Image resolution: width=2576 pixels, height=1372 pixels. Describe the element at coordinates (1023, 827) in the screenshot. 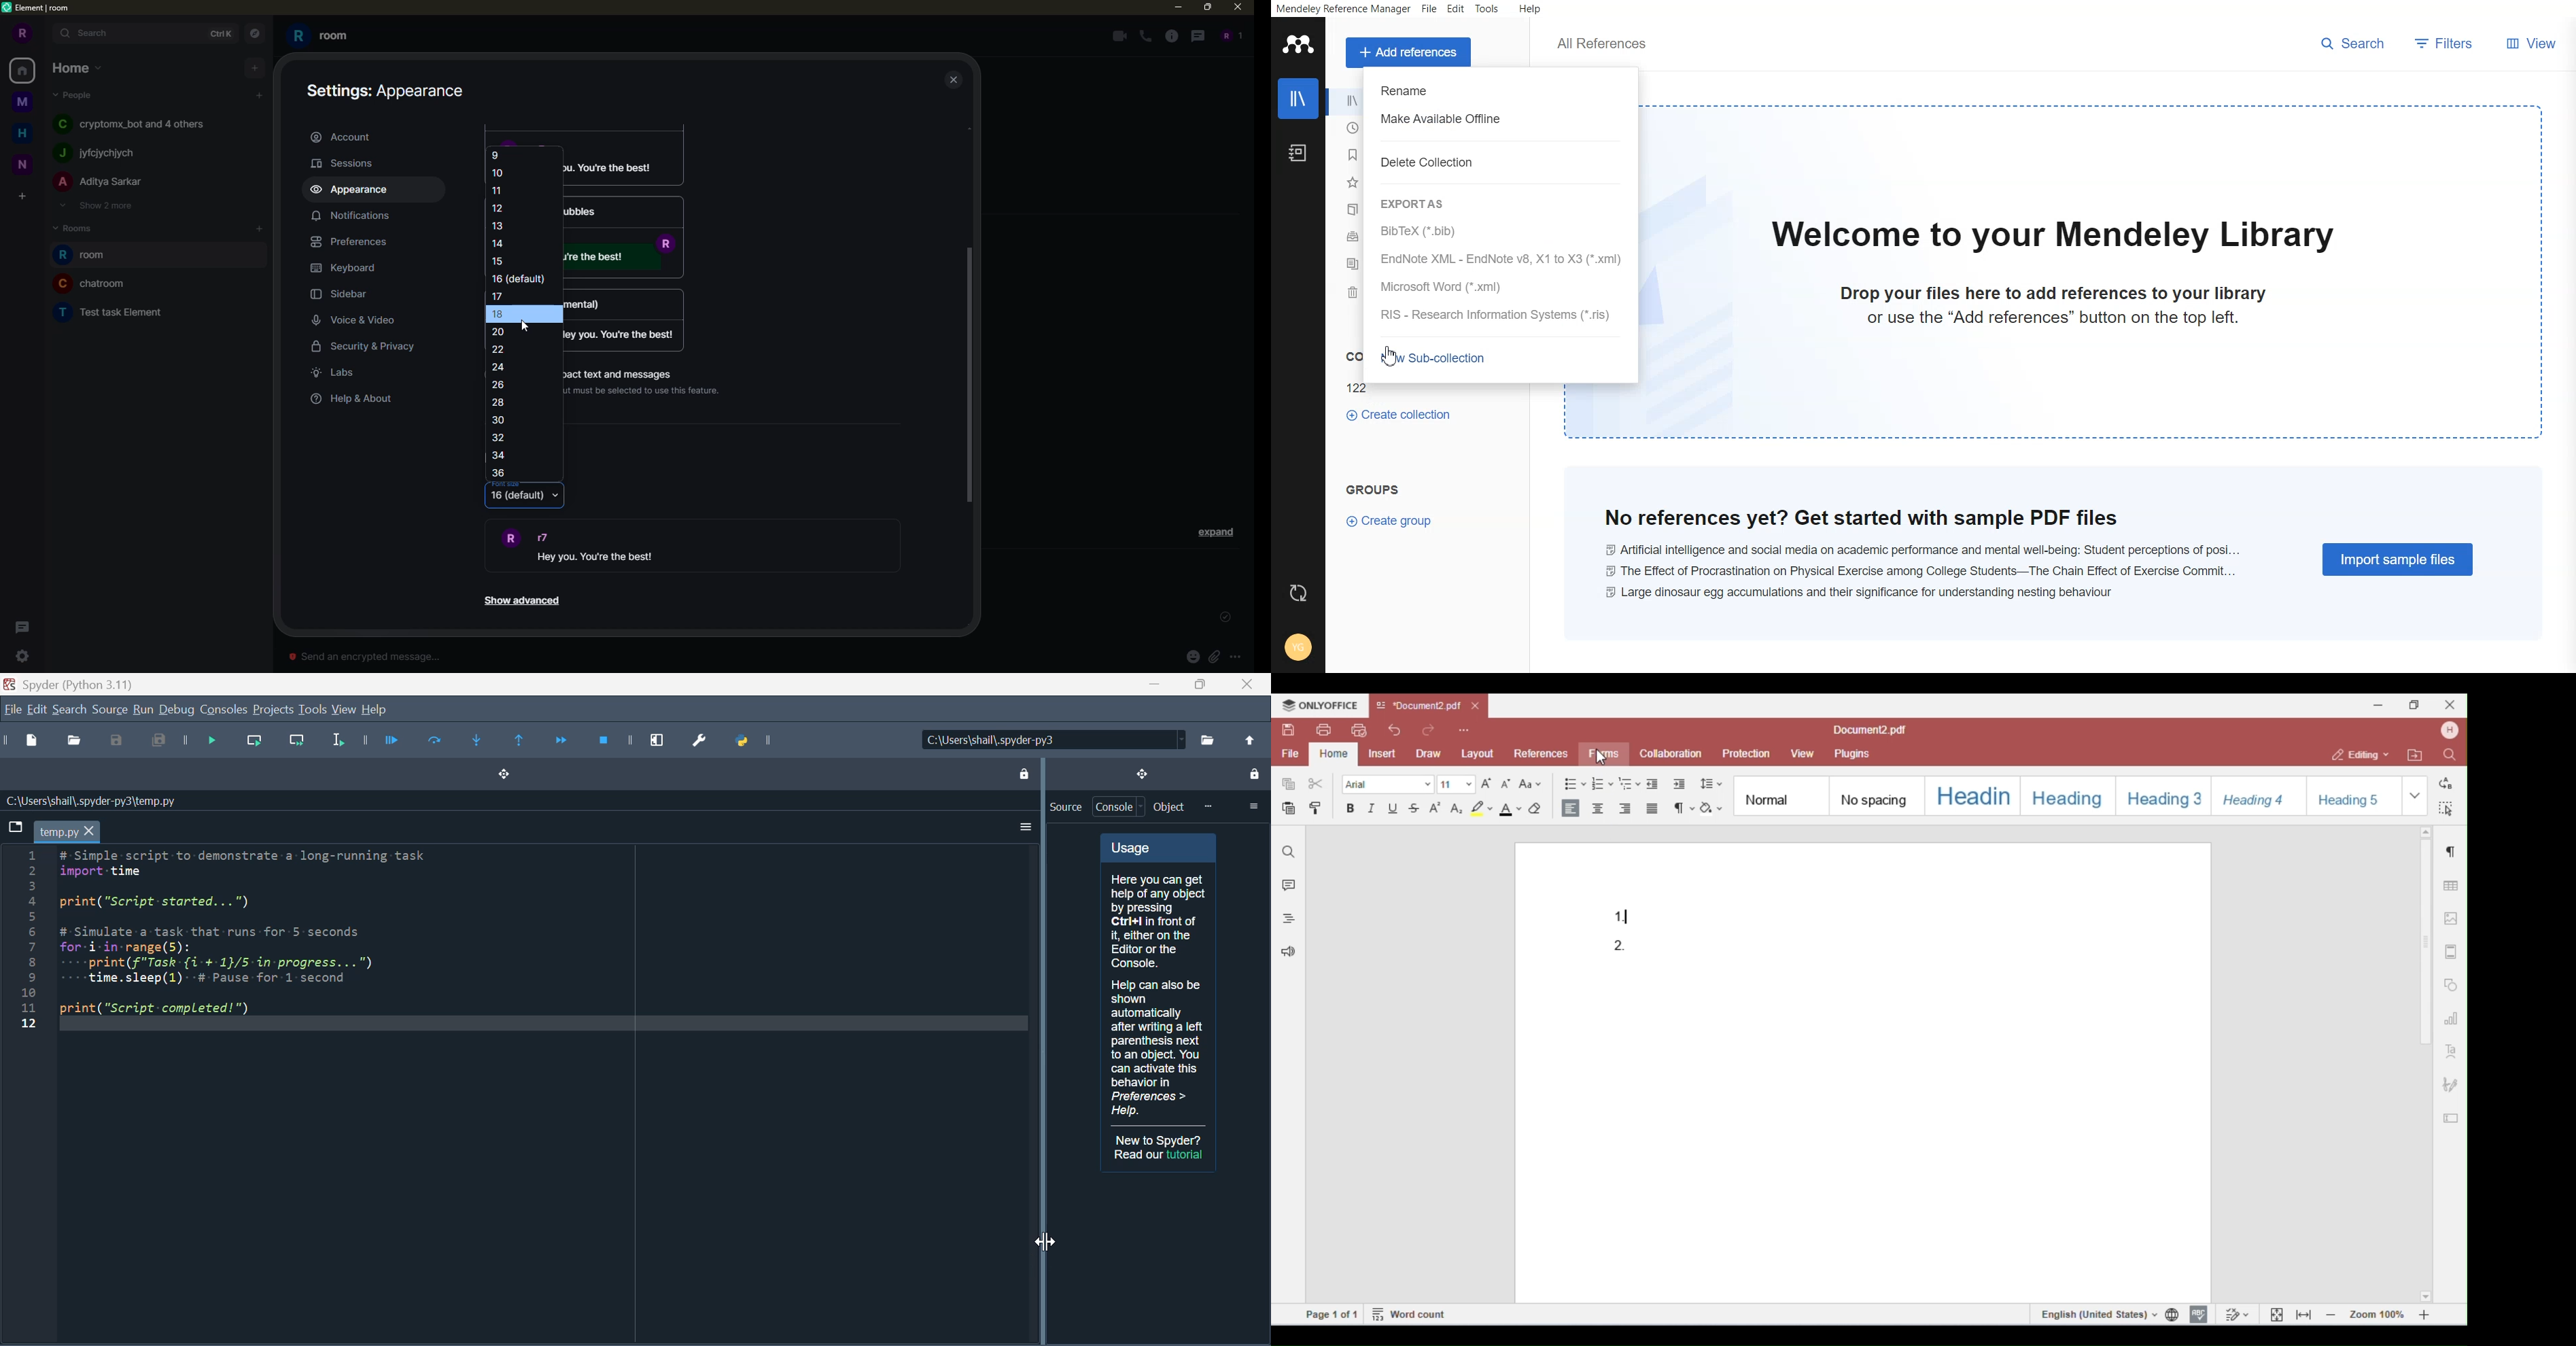

I see `More options` at that location.